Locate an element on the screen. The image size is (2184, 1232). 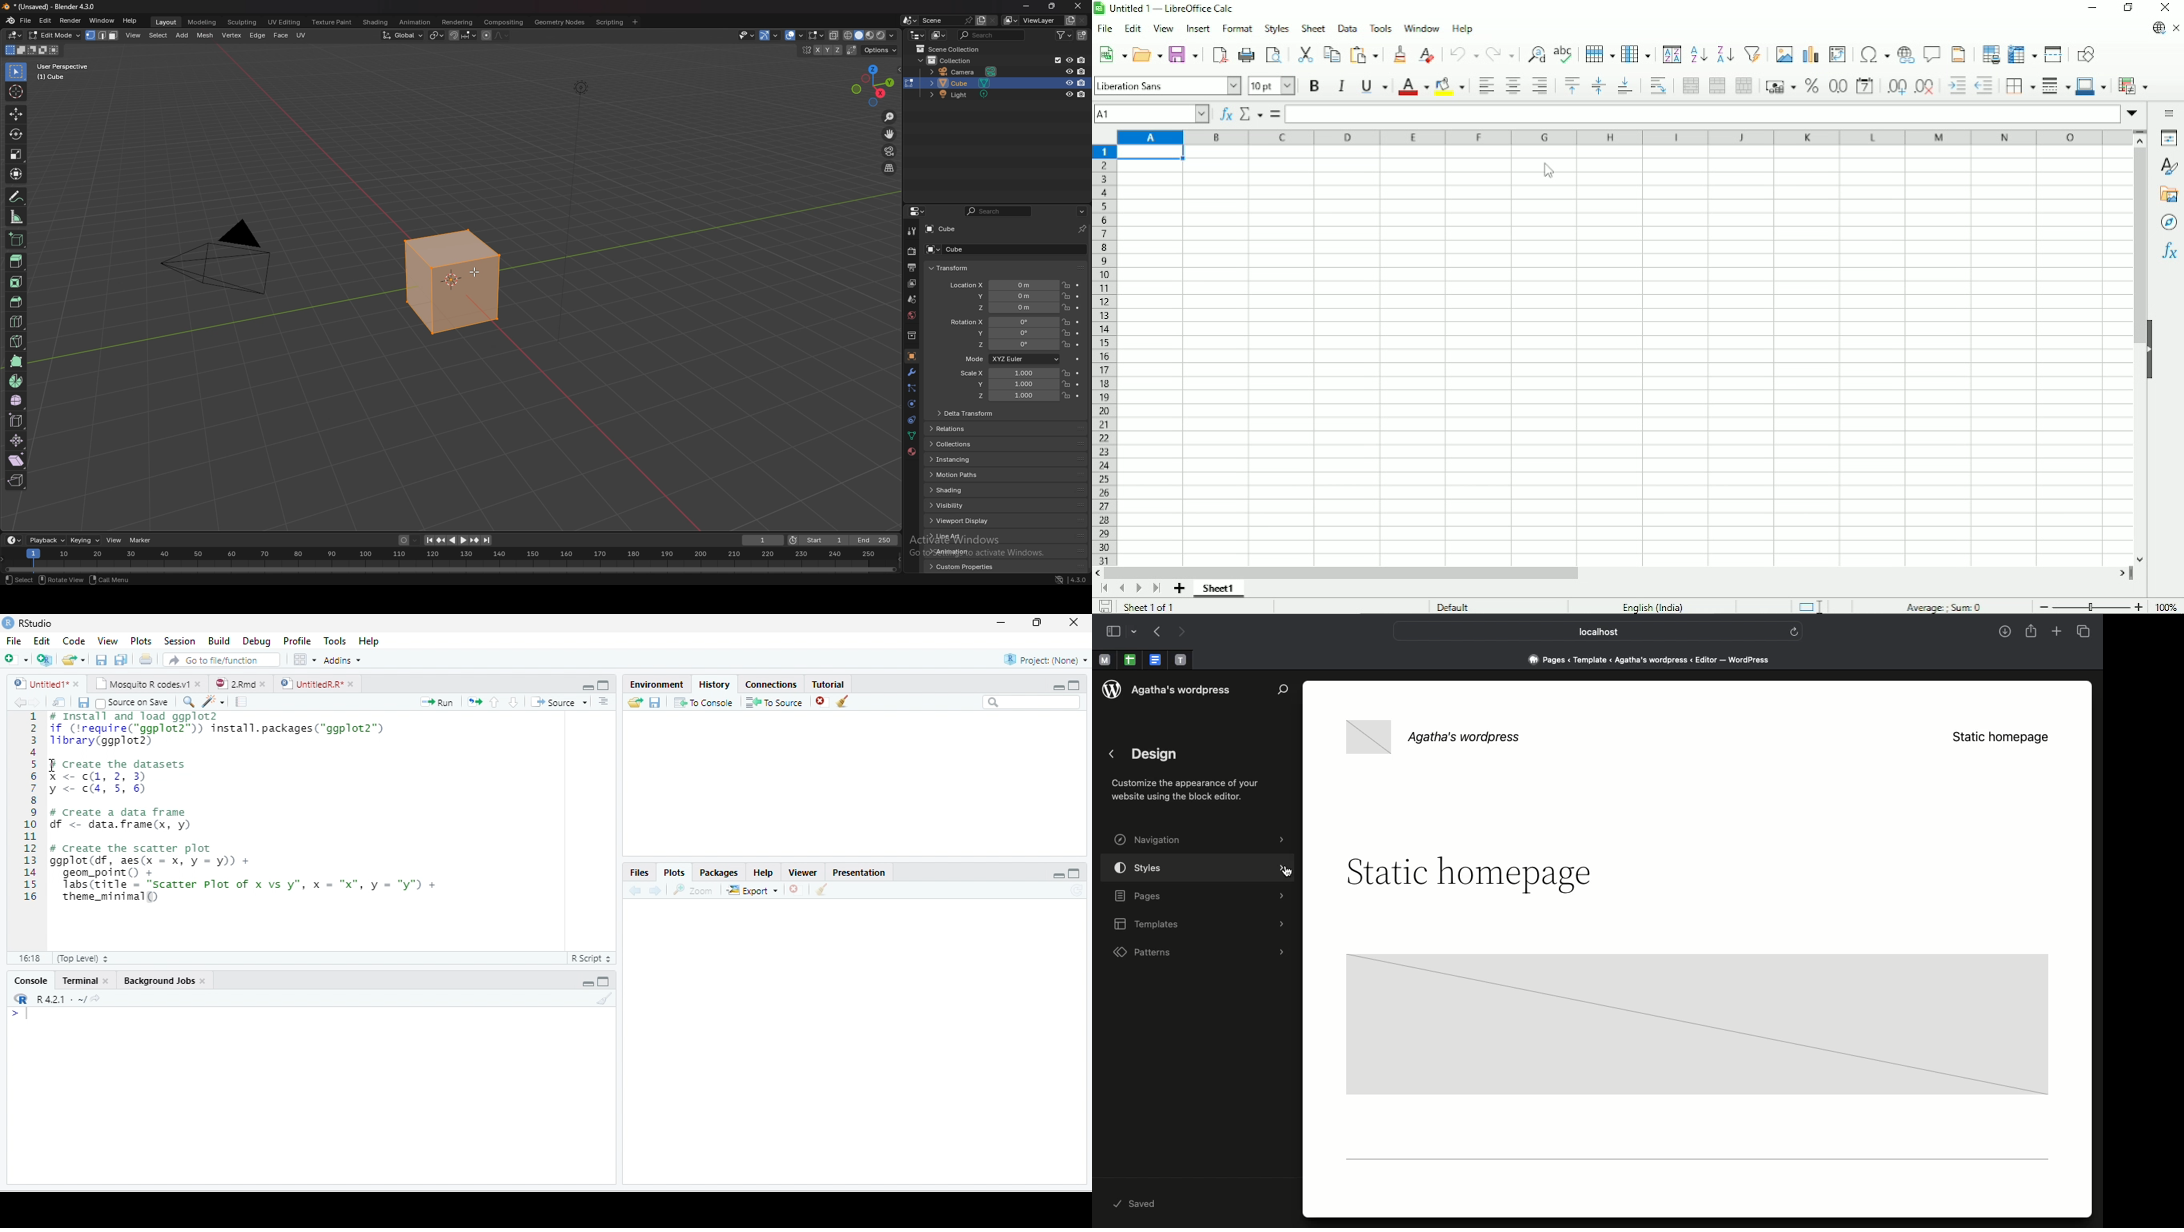
collections is located at coordinates (965, 444).